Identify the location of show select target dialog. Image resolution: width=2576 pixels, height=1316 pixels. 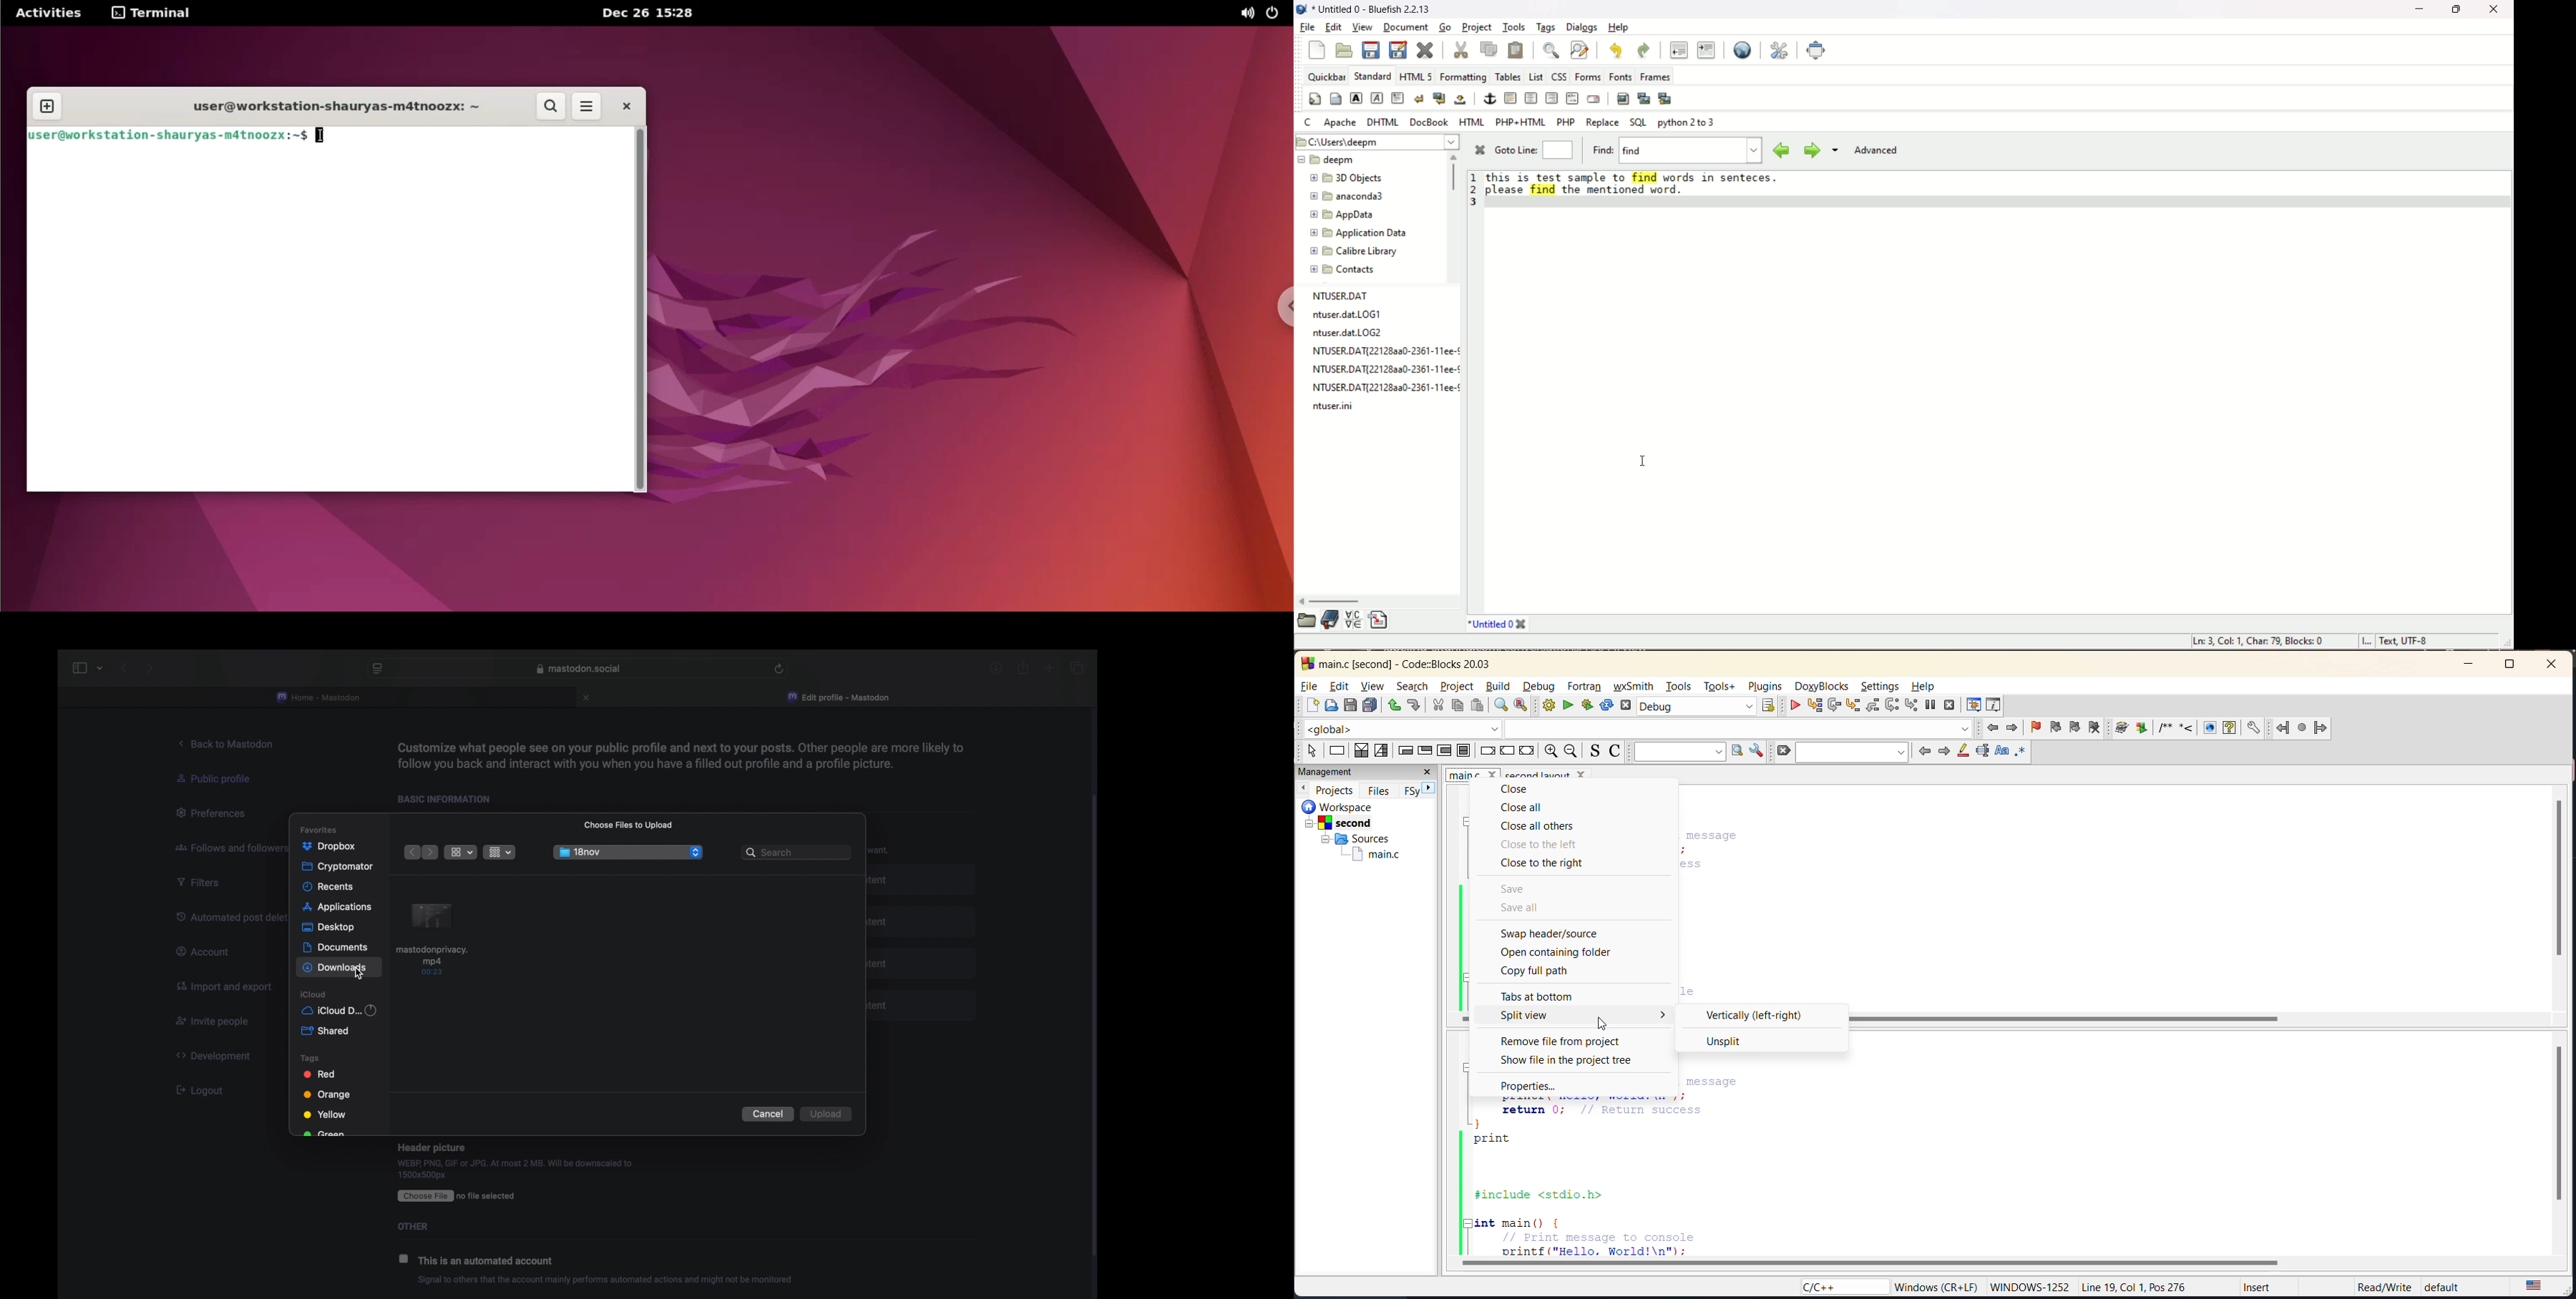
(1764, 706).